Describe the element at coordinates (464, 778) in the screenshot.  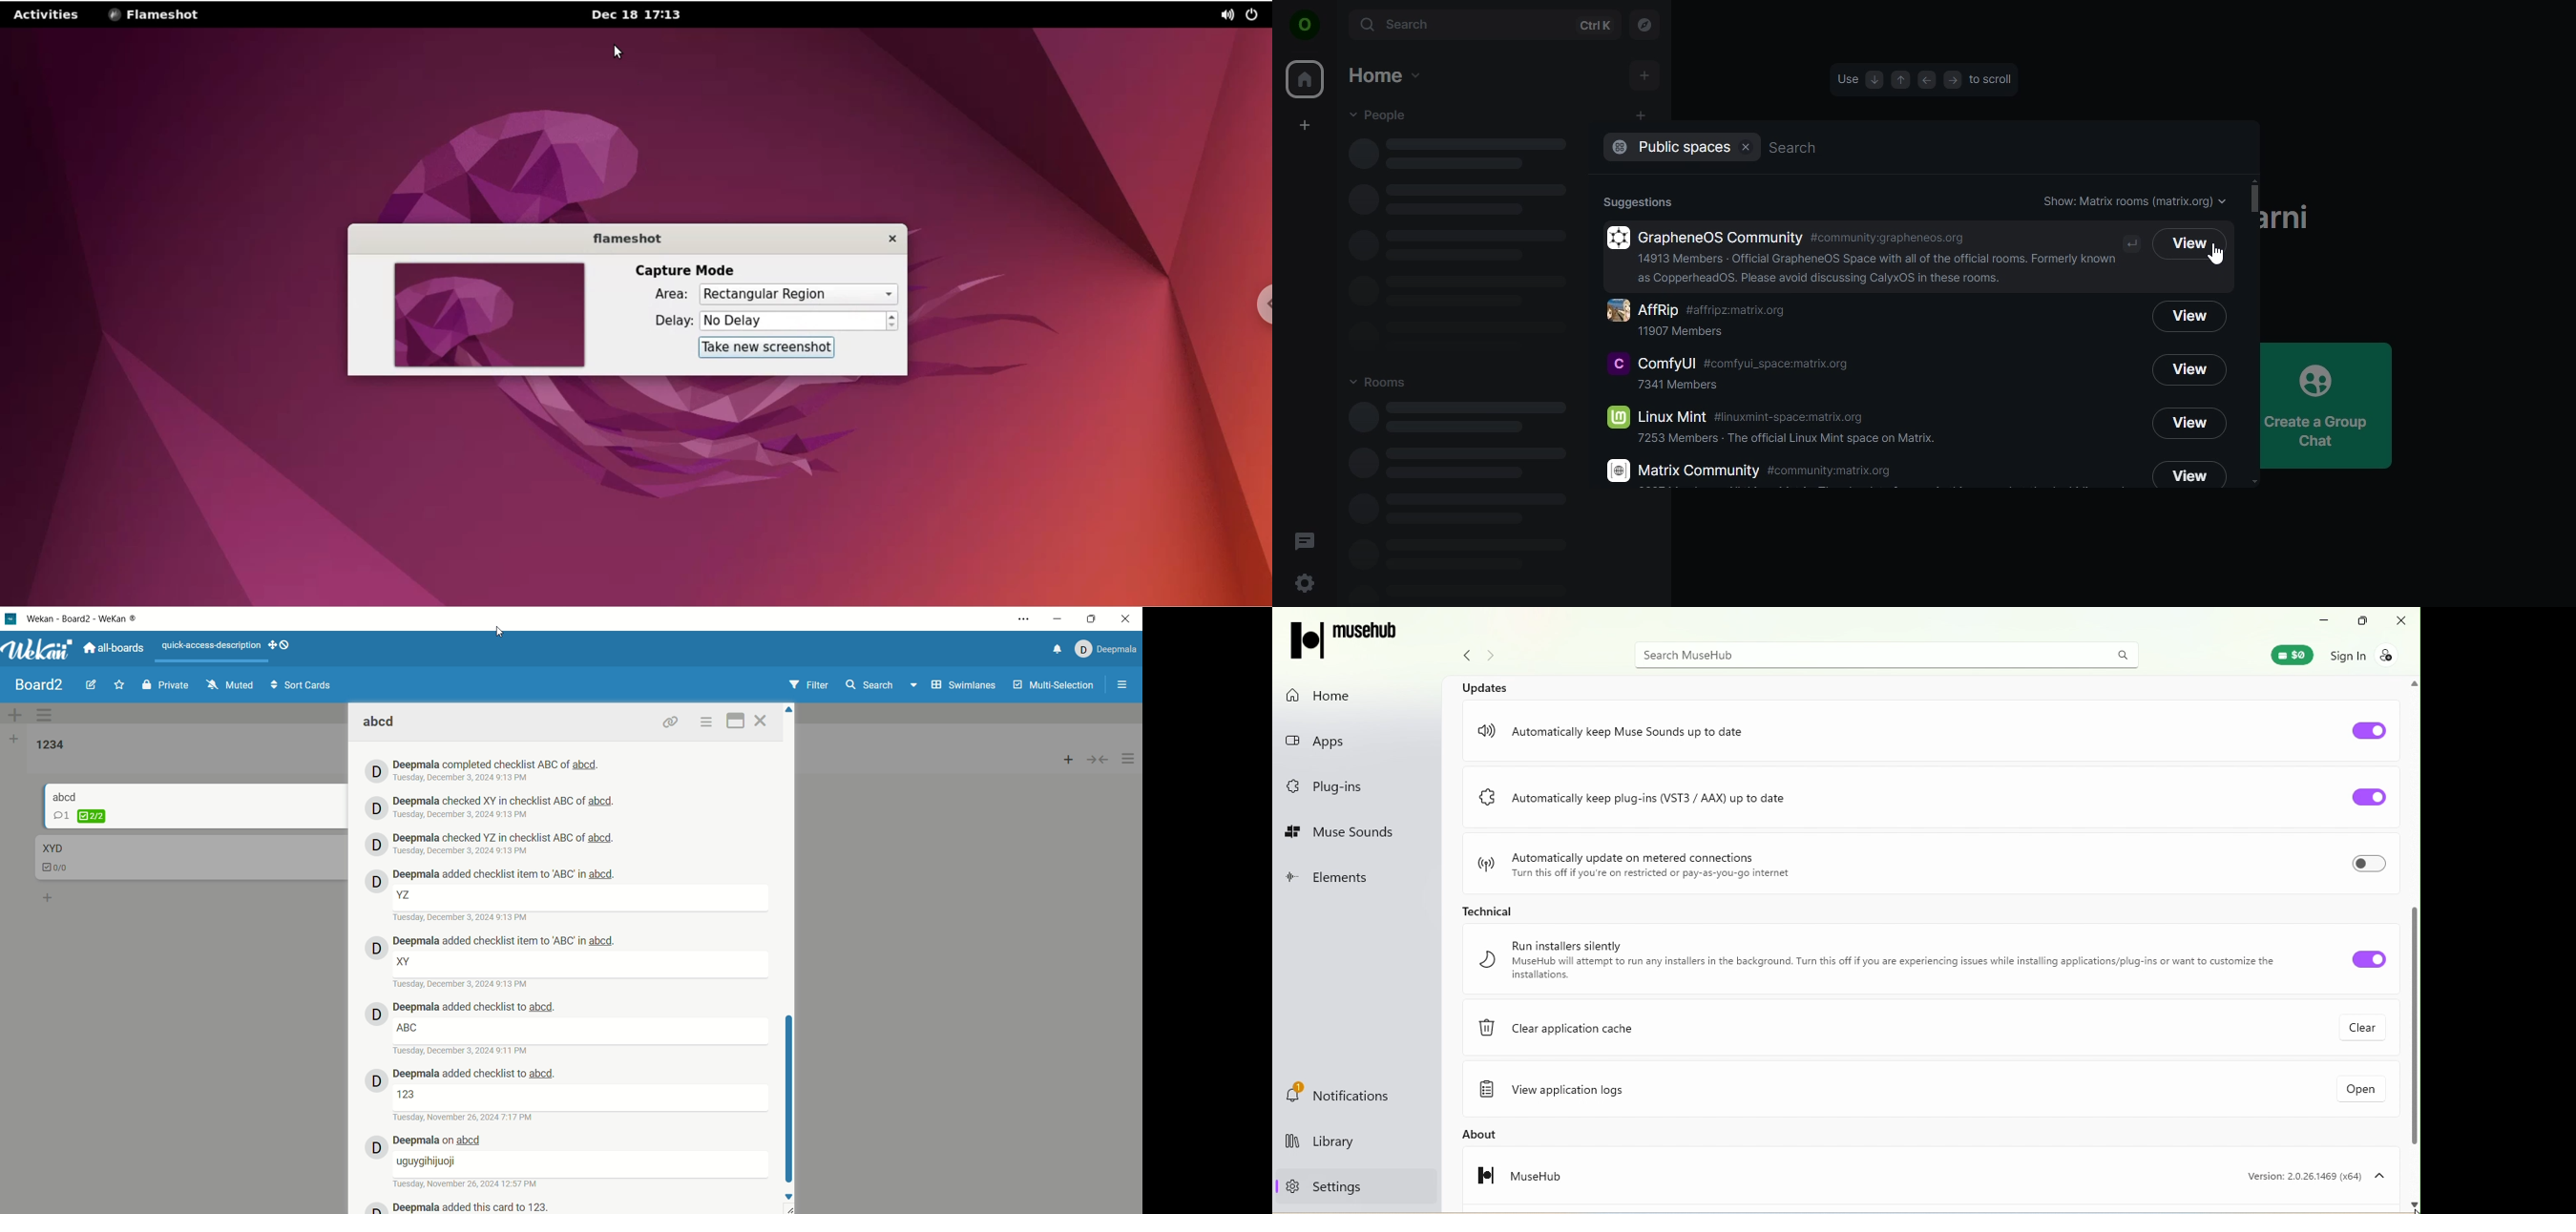
I see `date and time` at that location.